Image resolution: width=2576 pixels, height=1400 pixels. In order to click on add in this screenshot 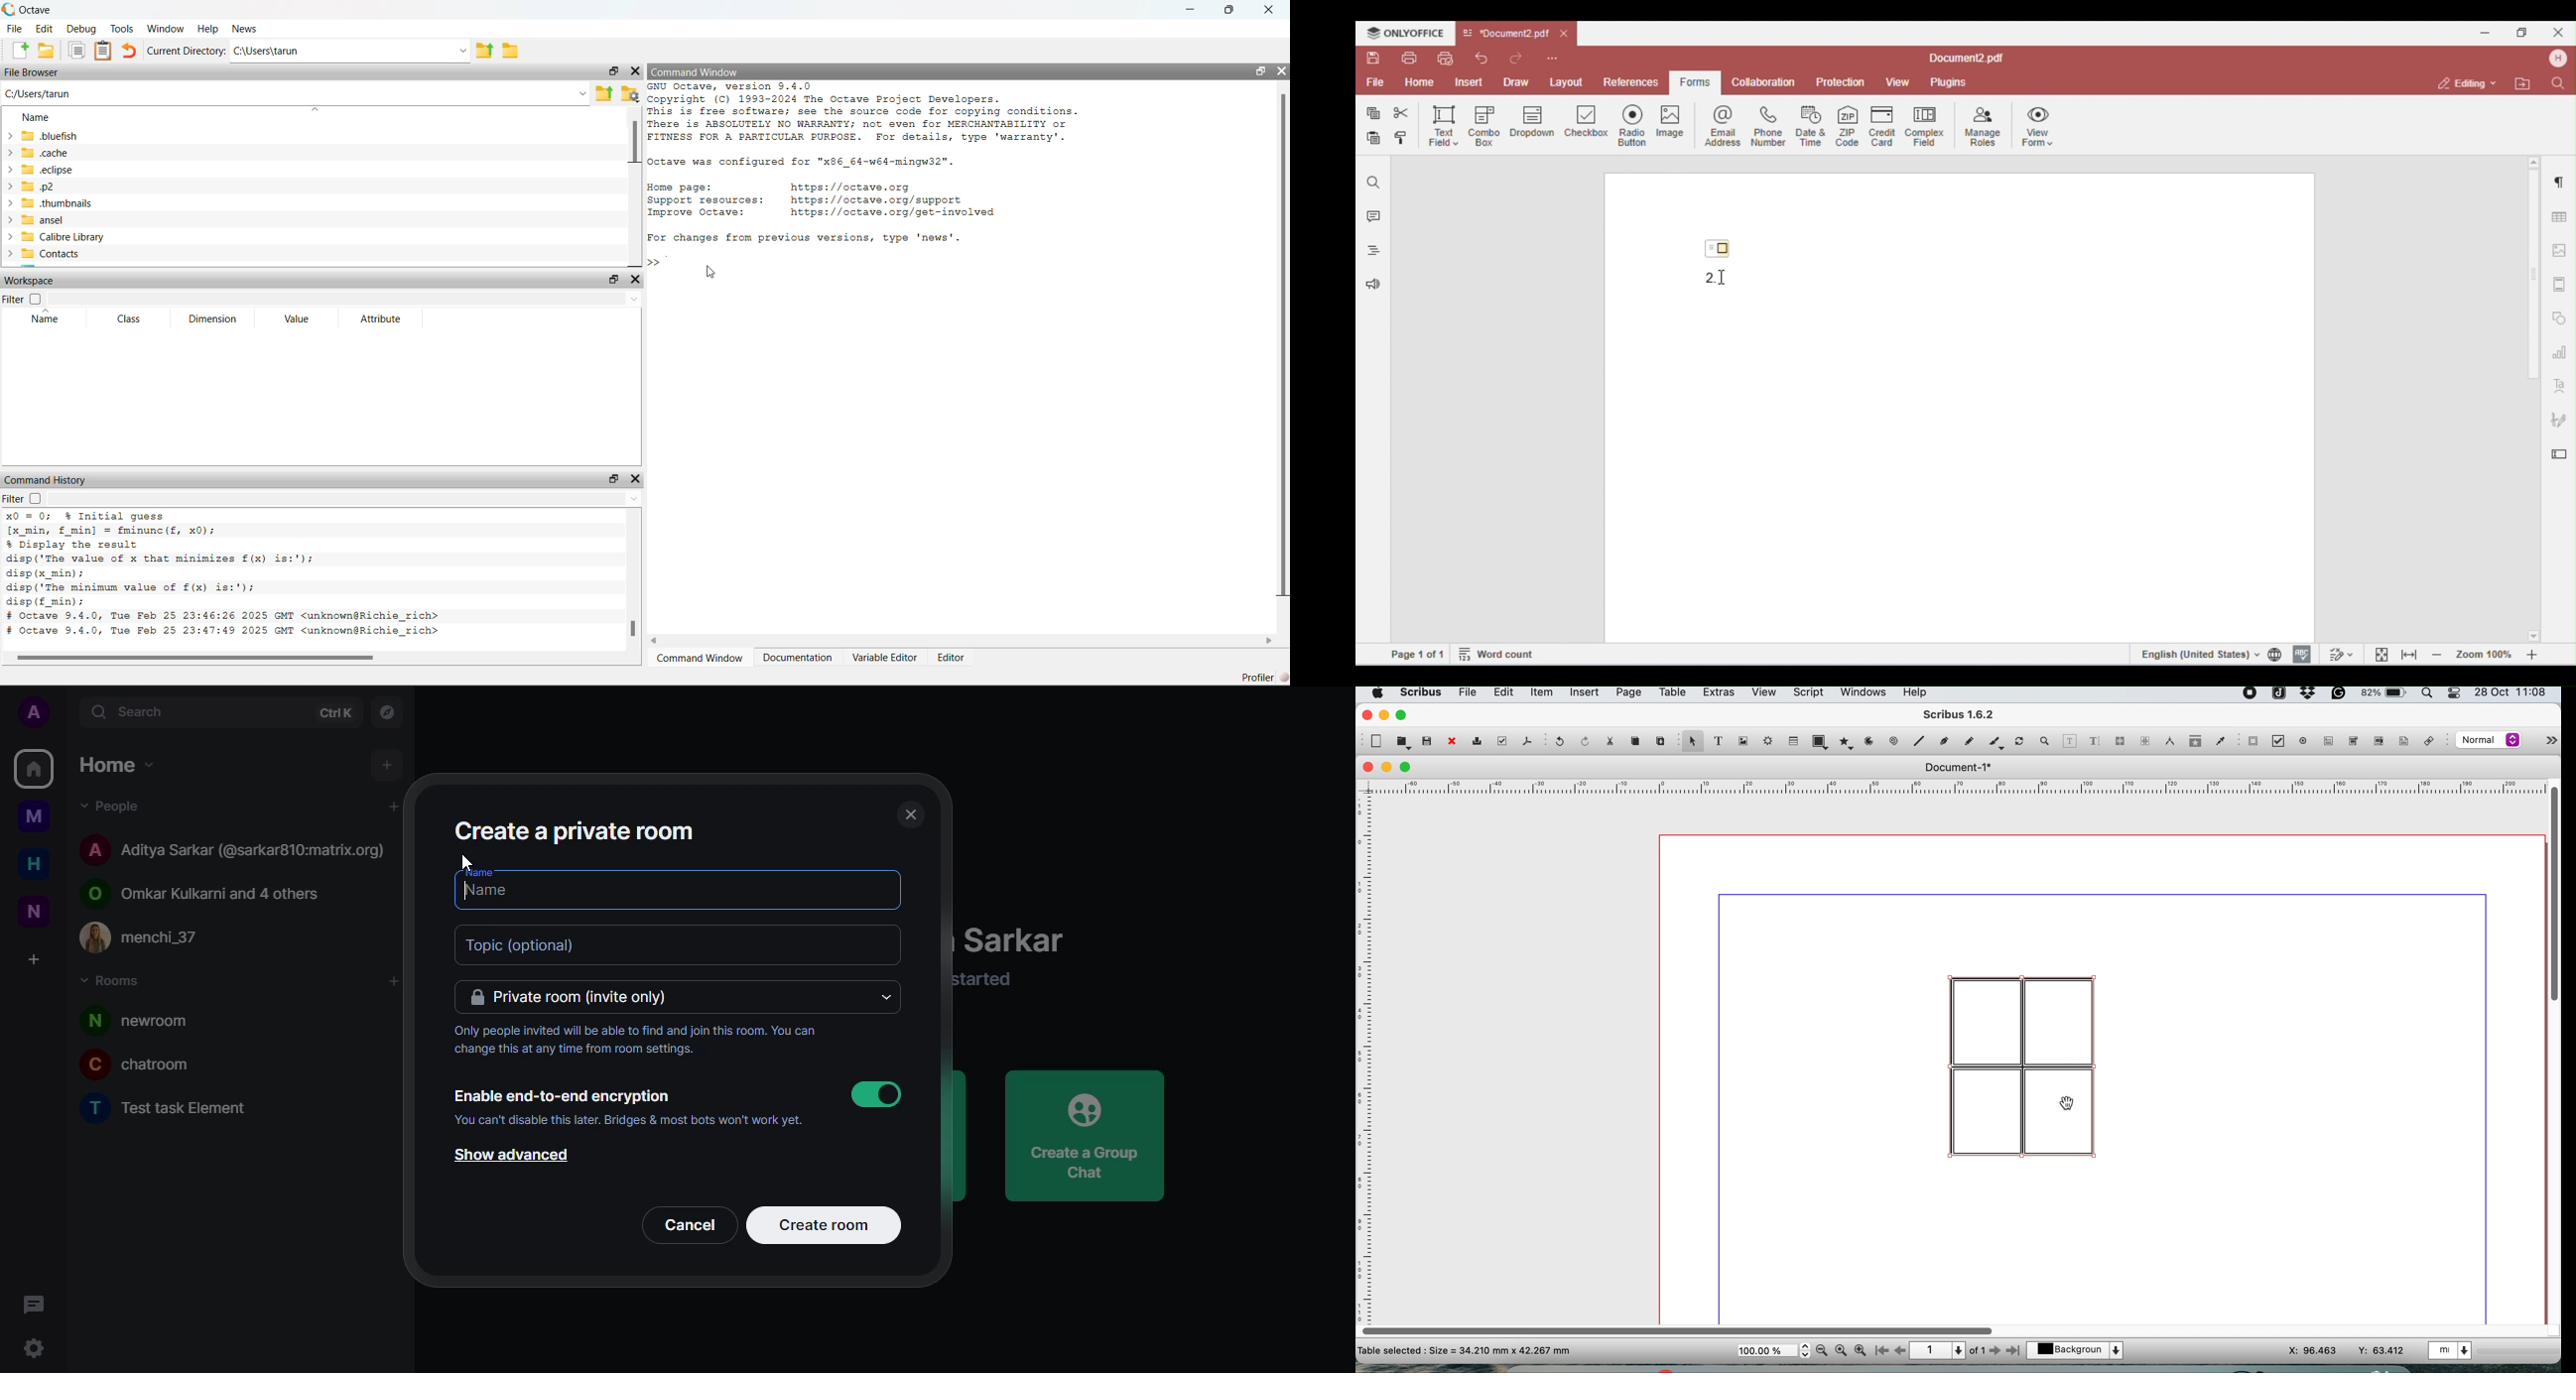, I will do `click(391, 760)`.